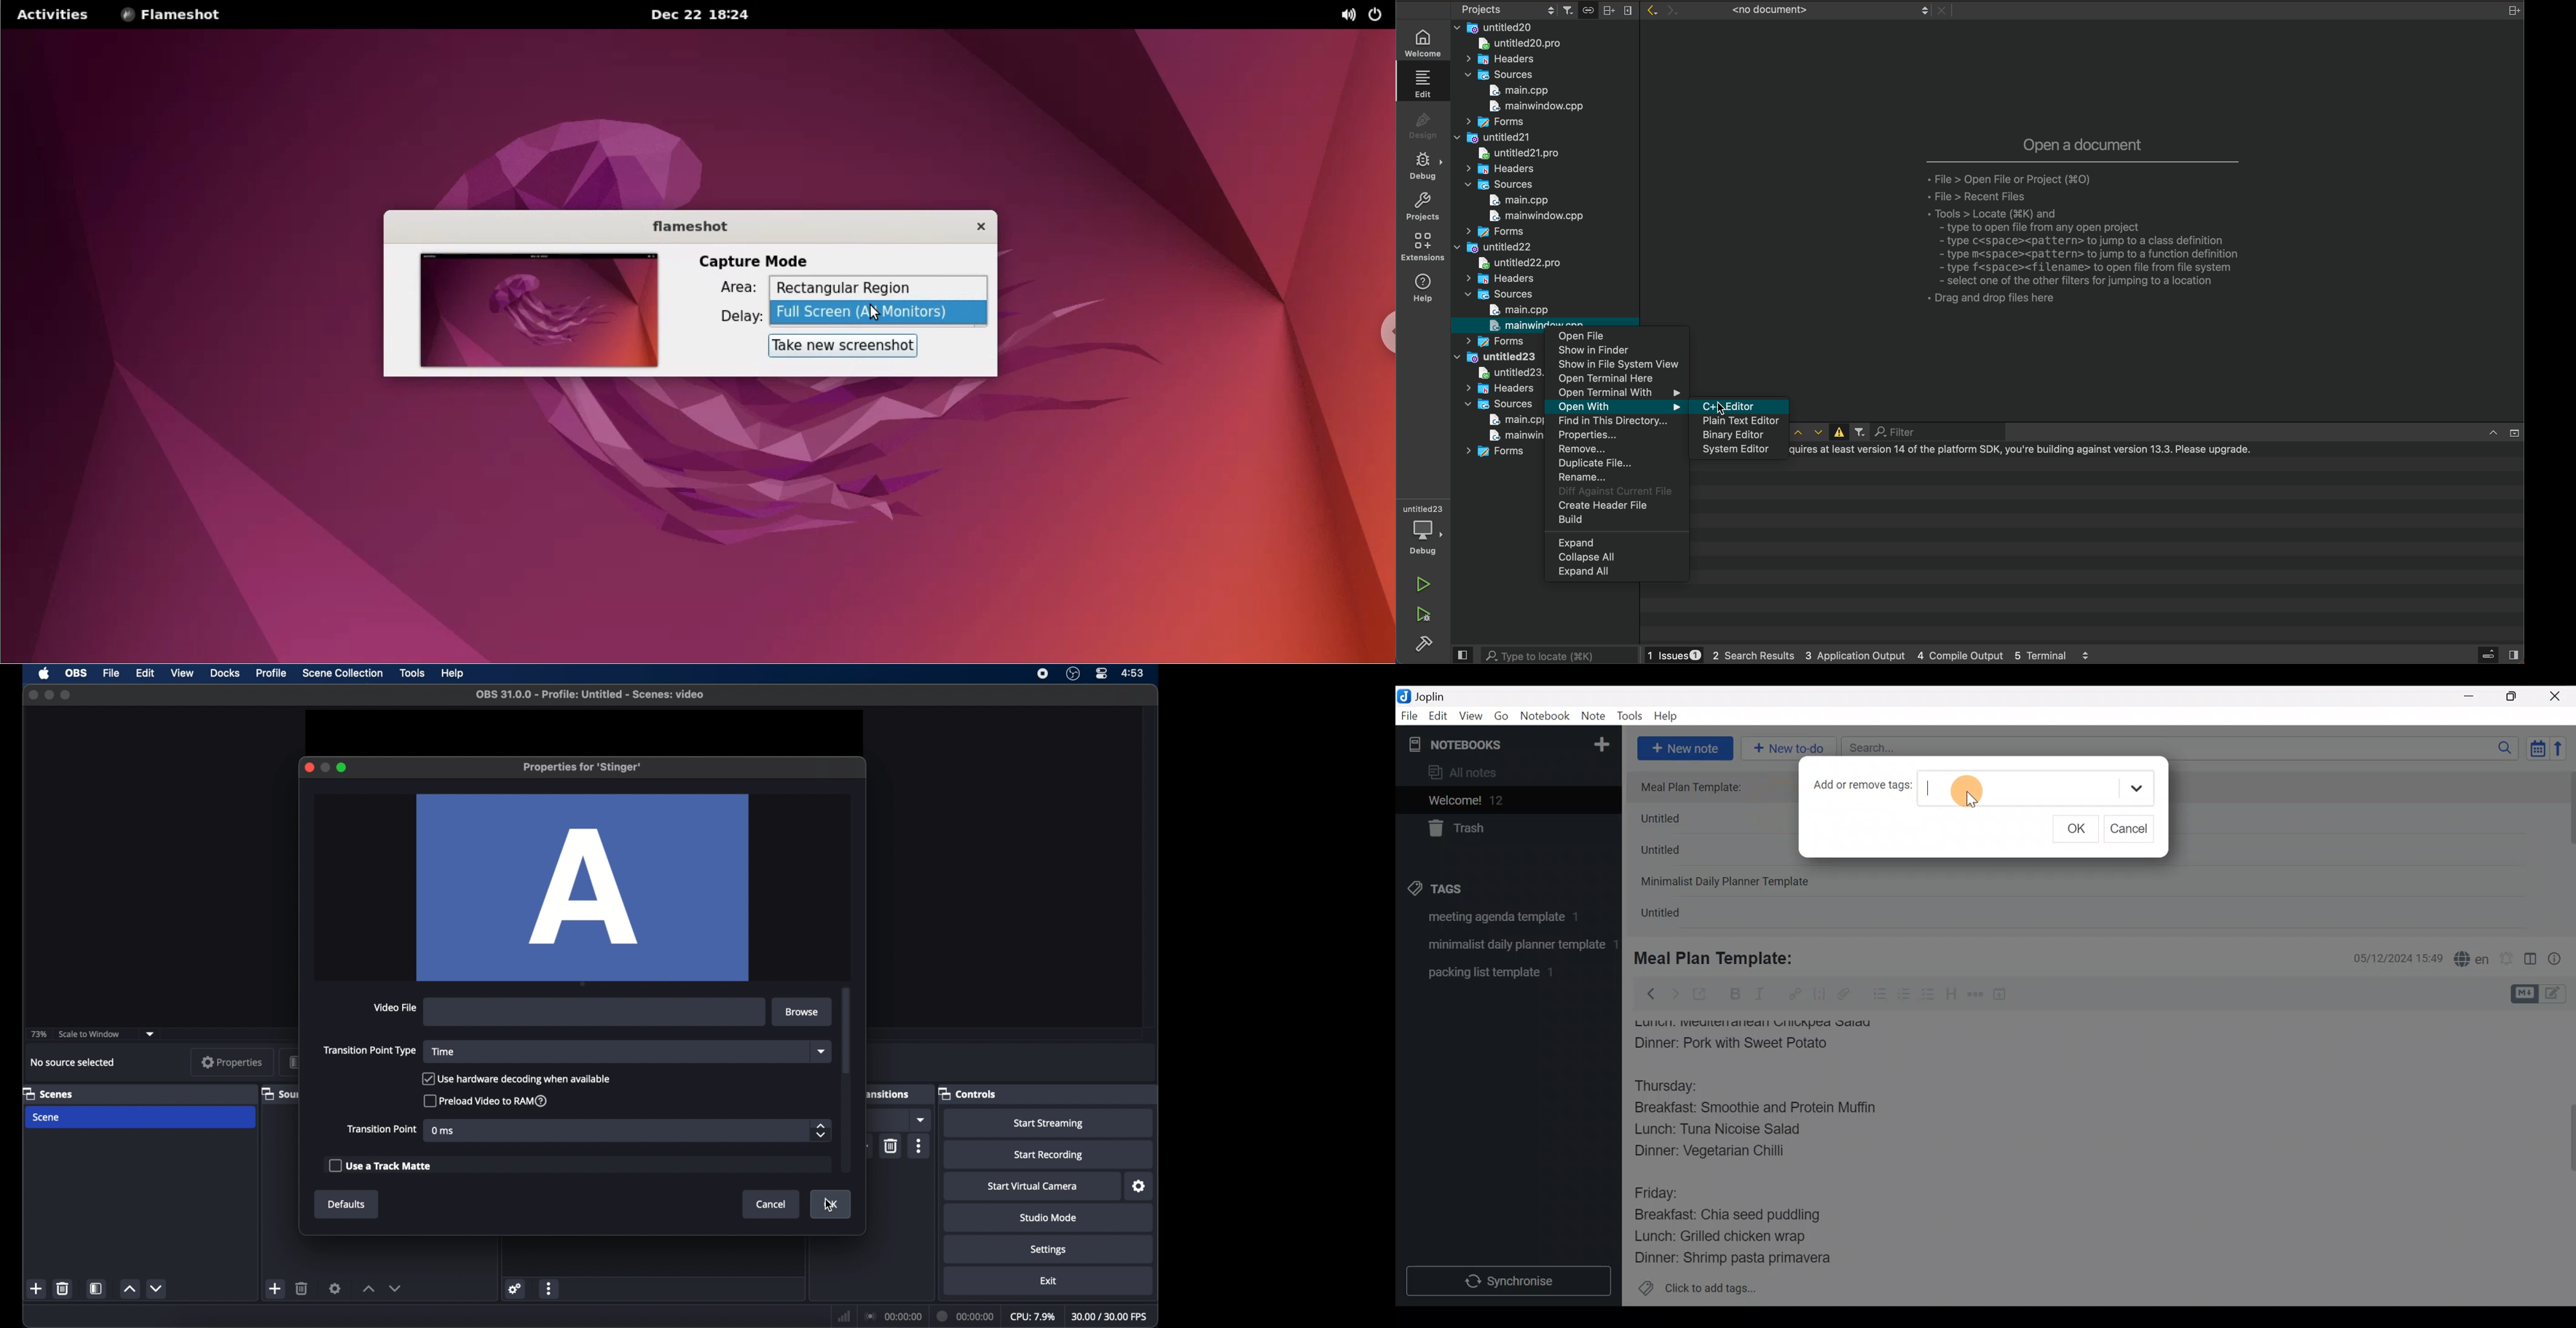 Image resolution: width=2576 pixels, height=1344 pixels. What do you see at coordinates (2507, 960) in the screenshot?
I see `Set alarm` at bounding box center [2507, 960].